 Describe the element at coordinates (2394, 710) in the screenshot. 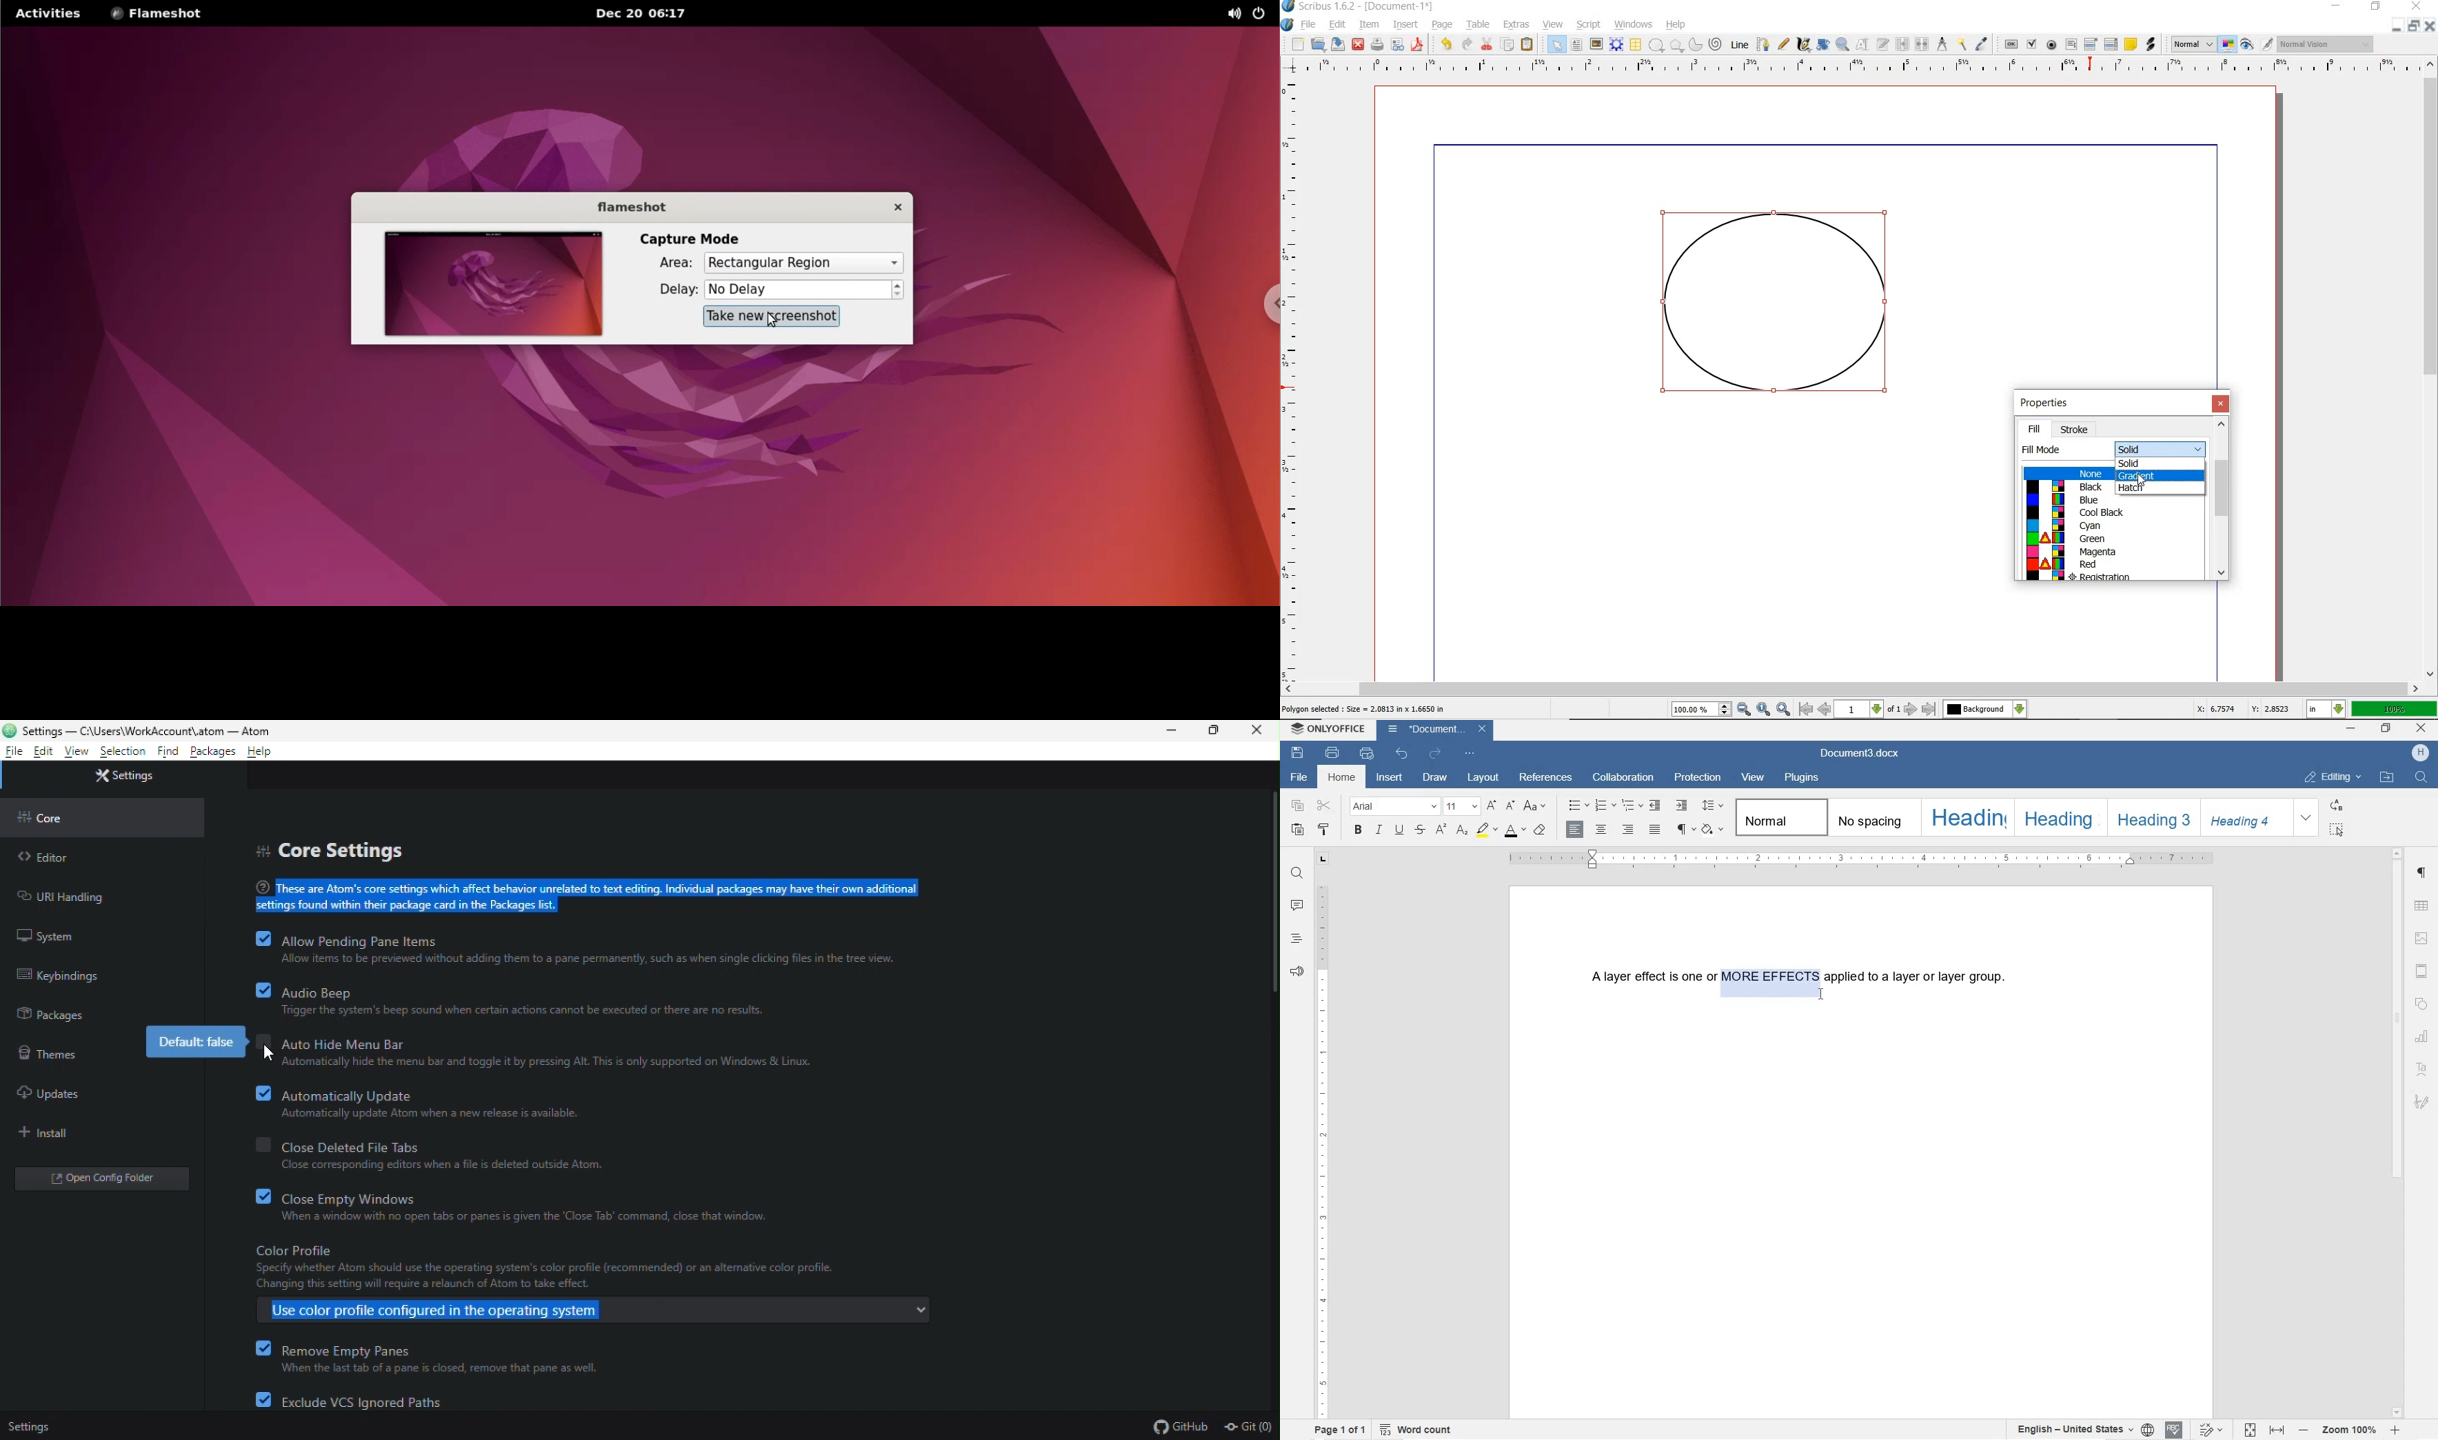

I see `ZOOM FACTOR` at that location.